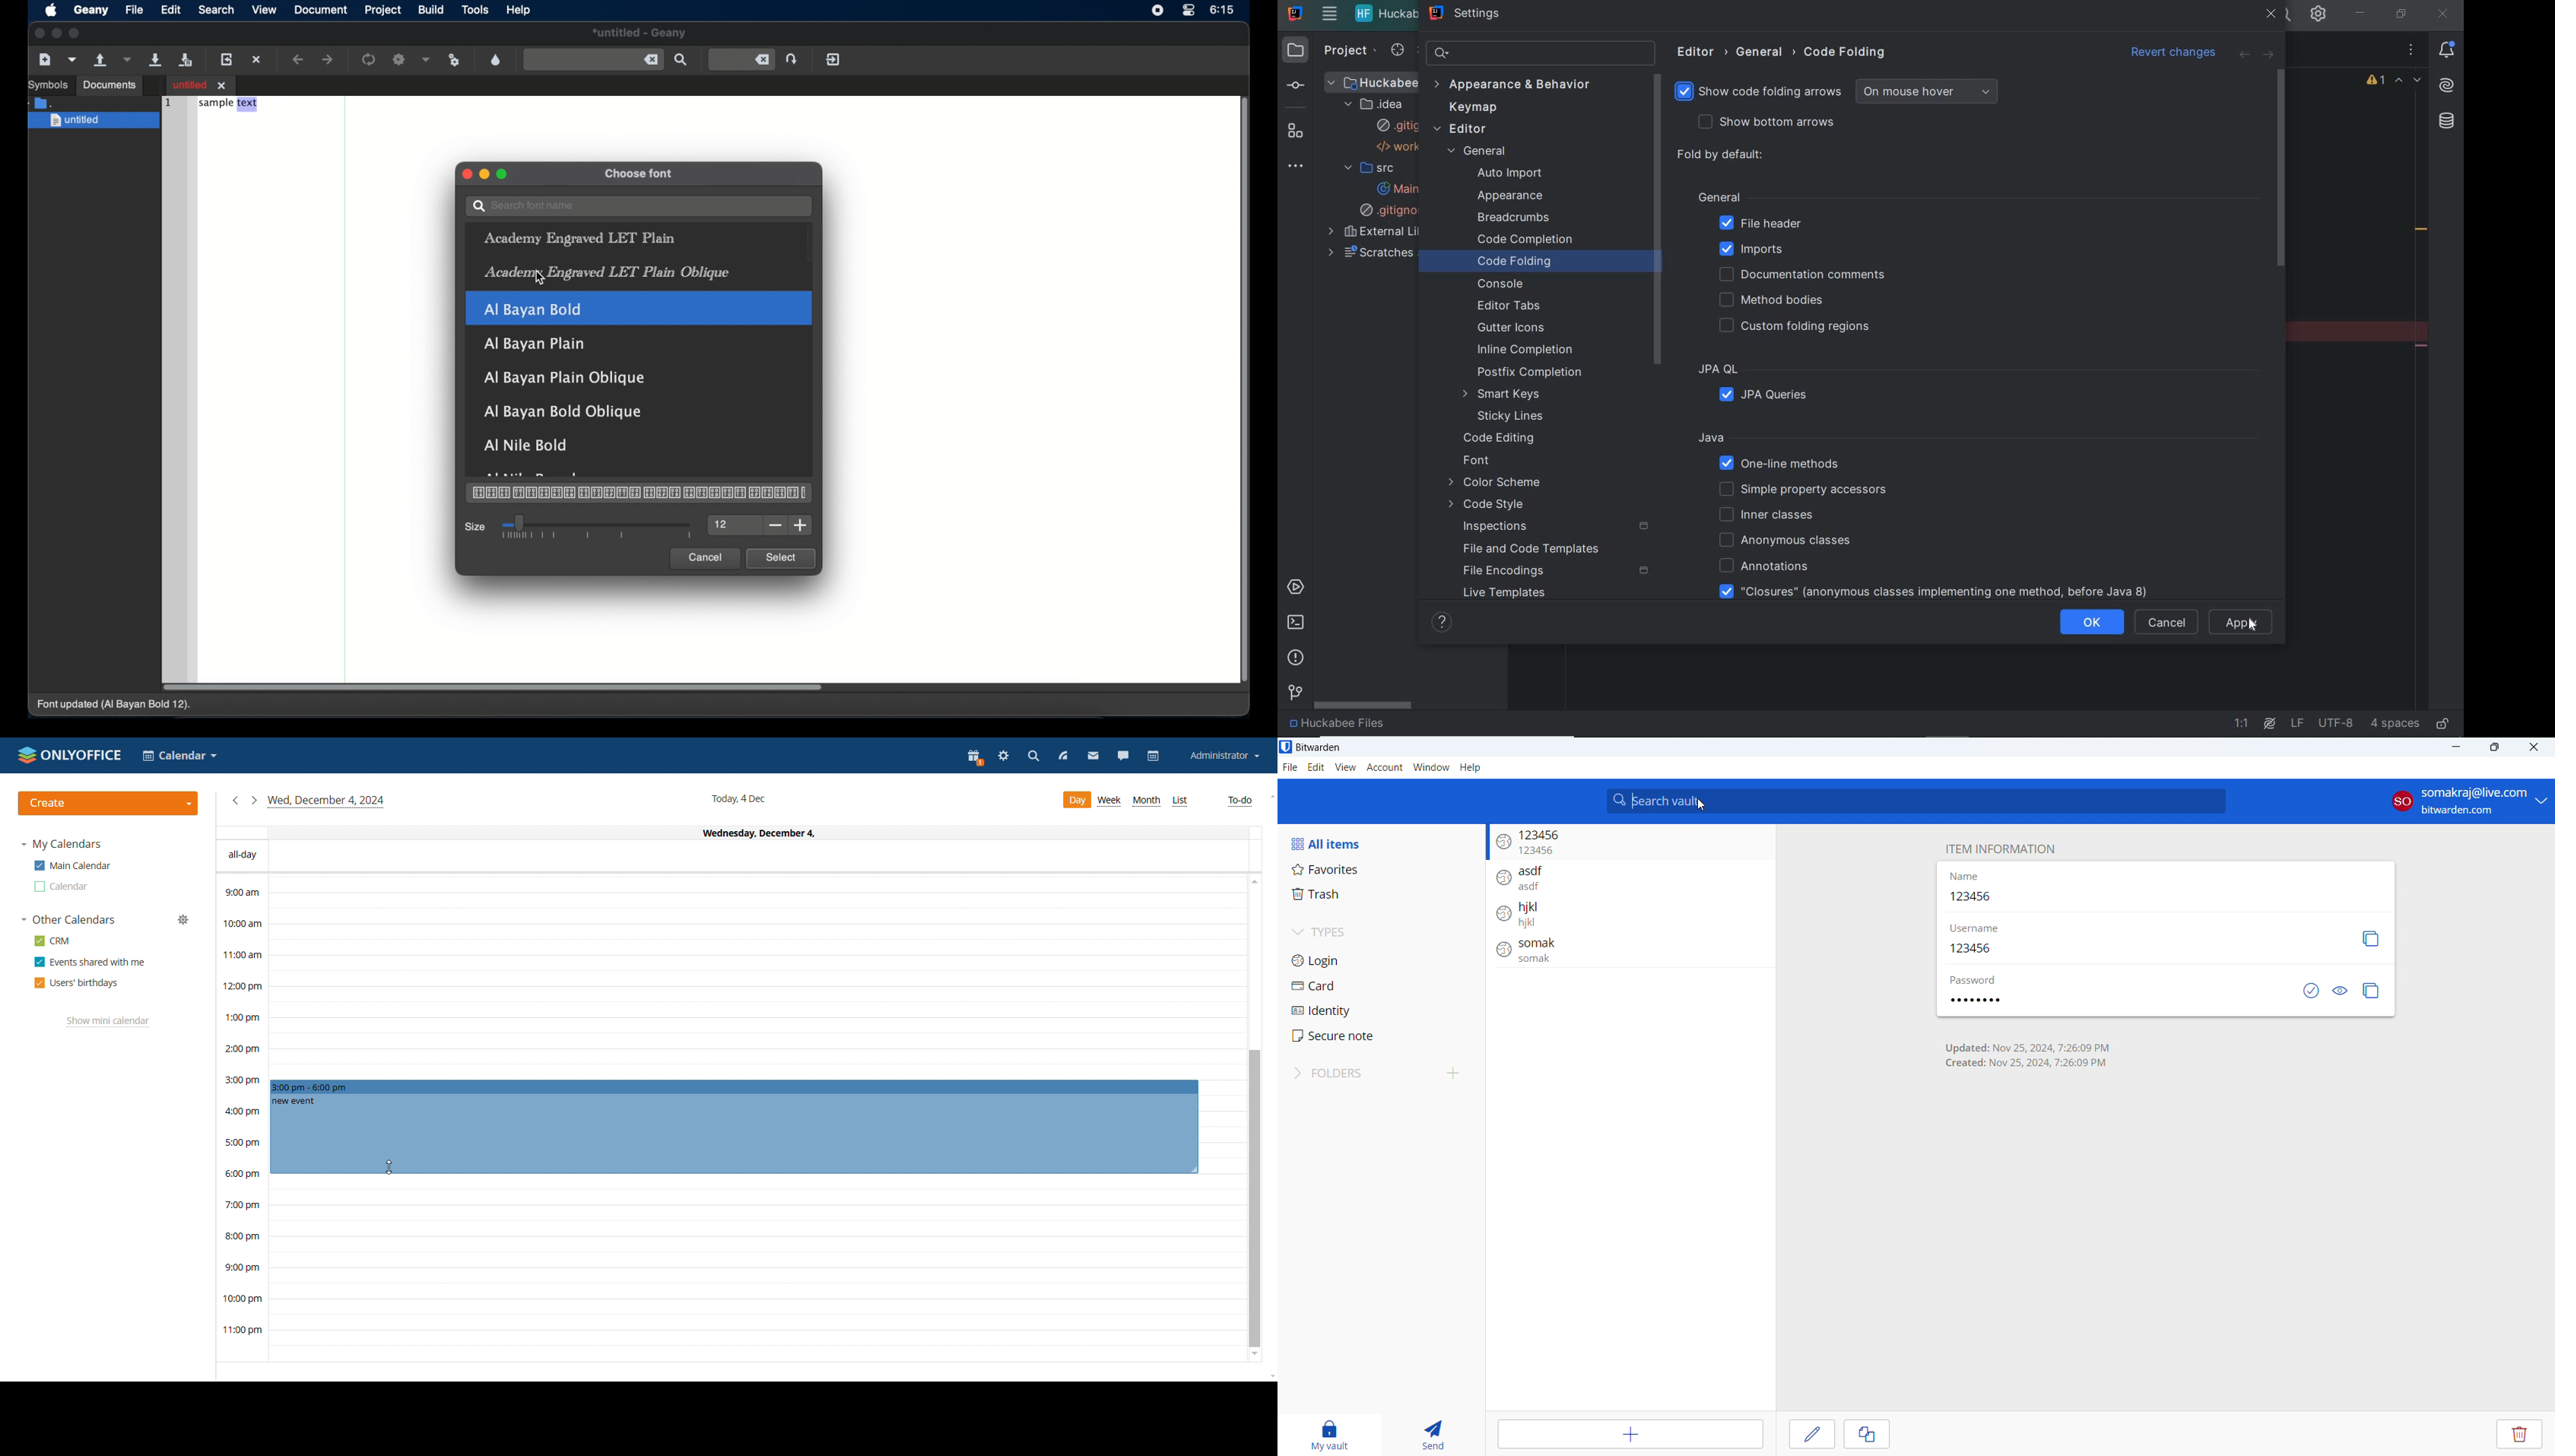  What do you see at coordinates (53, 940) in the screenshot?
I see `crm` at bounding box center [53, 940].